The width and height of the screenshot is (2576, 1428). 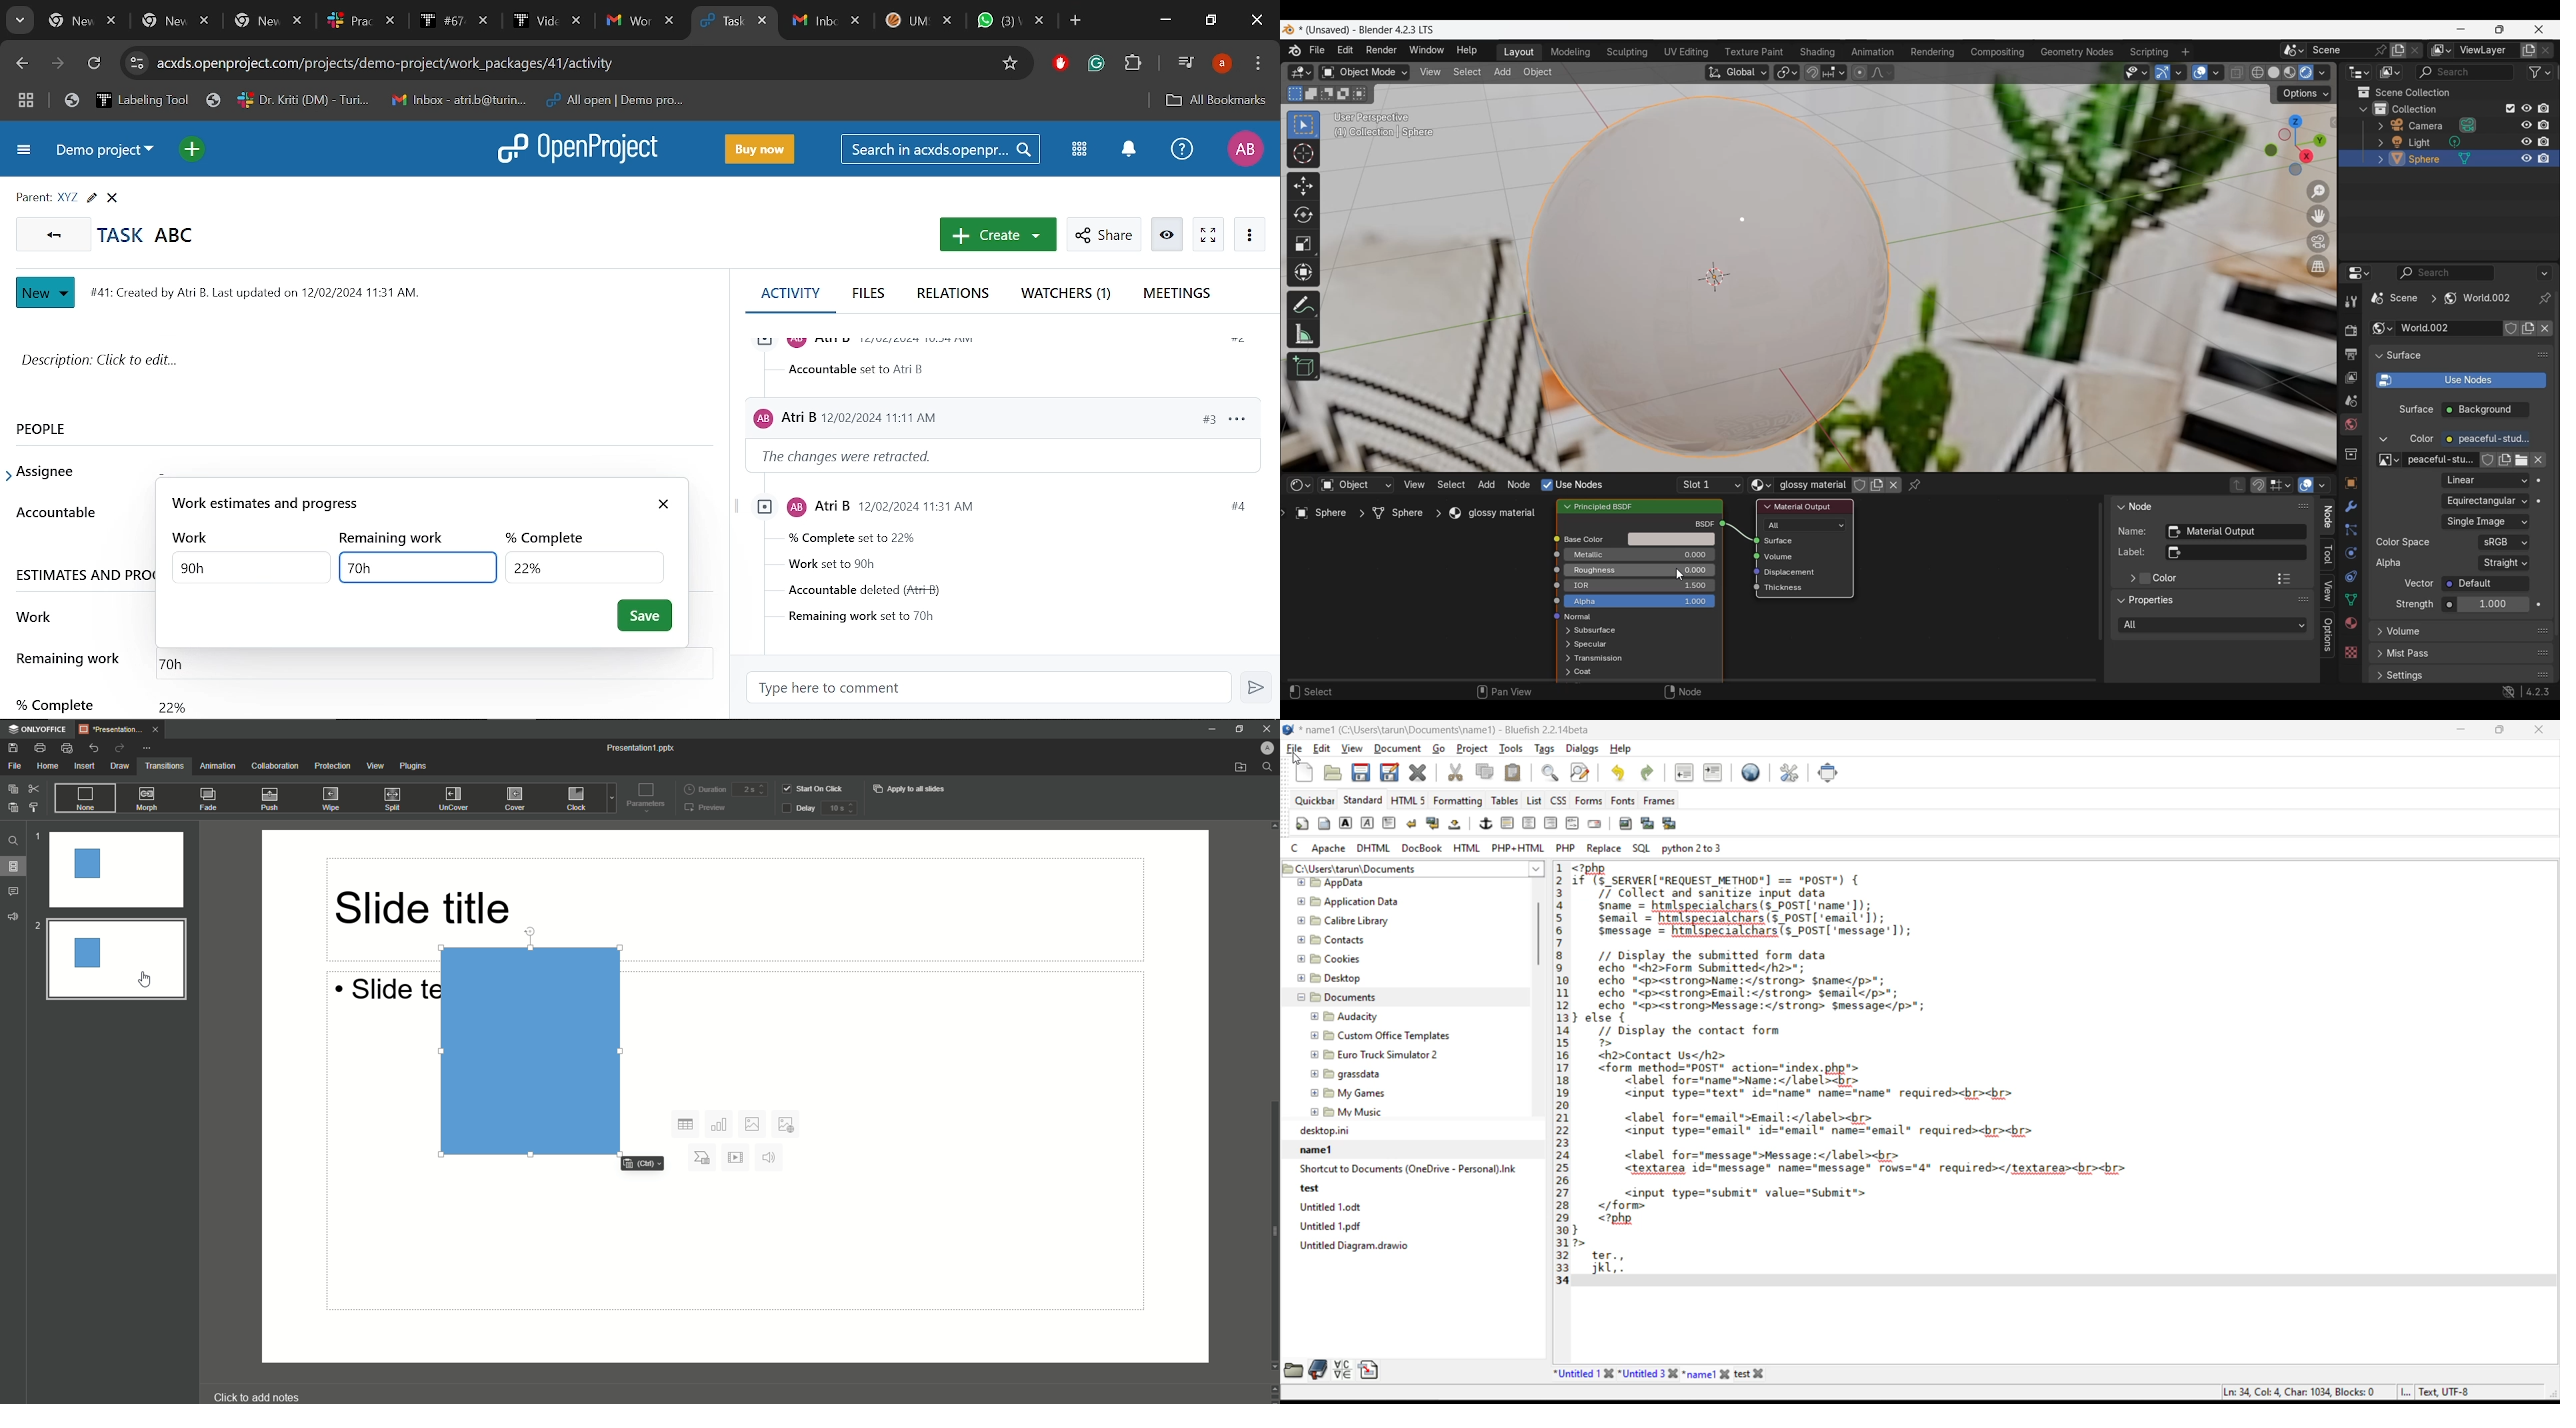 I want to click on pointer cursor, so click(x=140, y=981).